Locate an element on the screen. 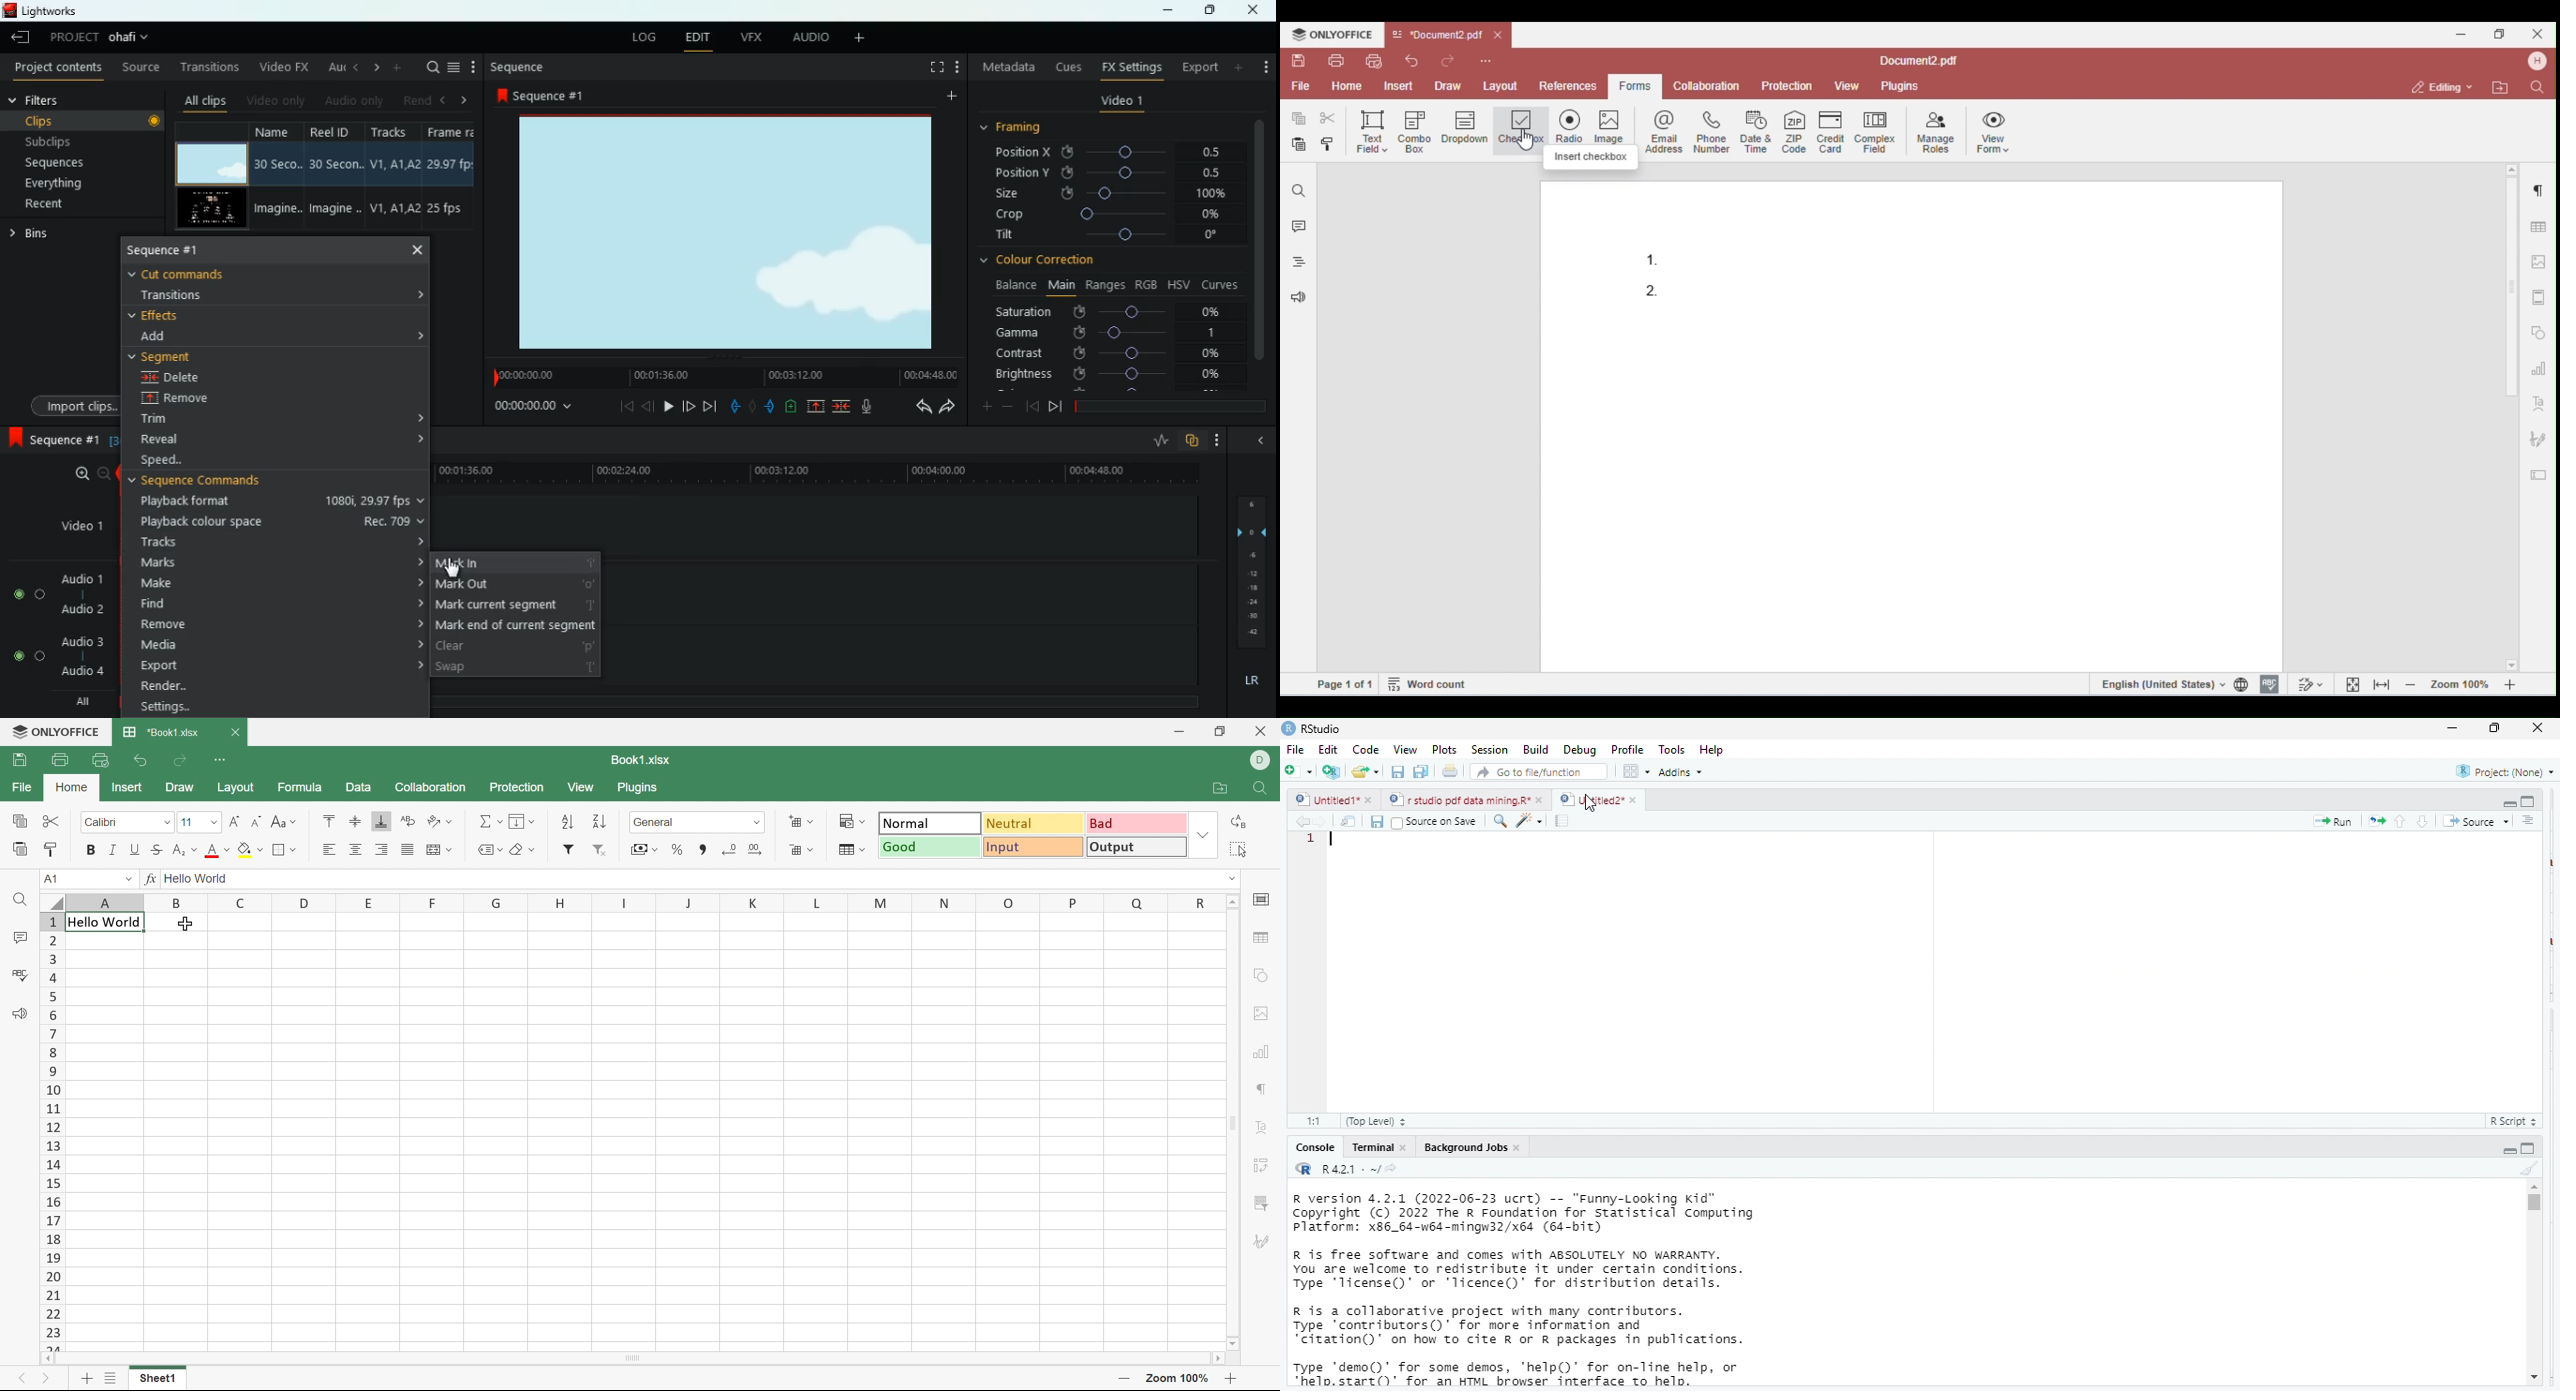  run is located at coordinates (2333, 821).